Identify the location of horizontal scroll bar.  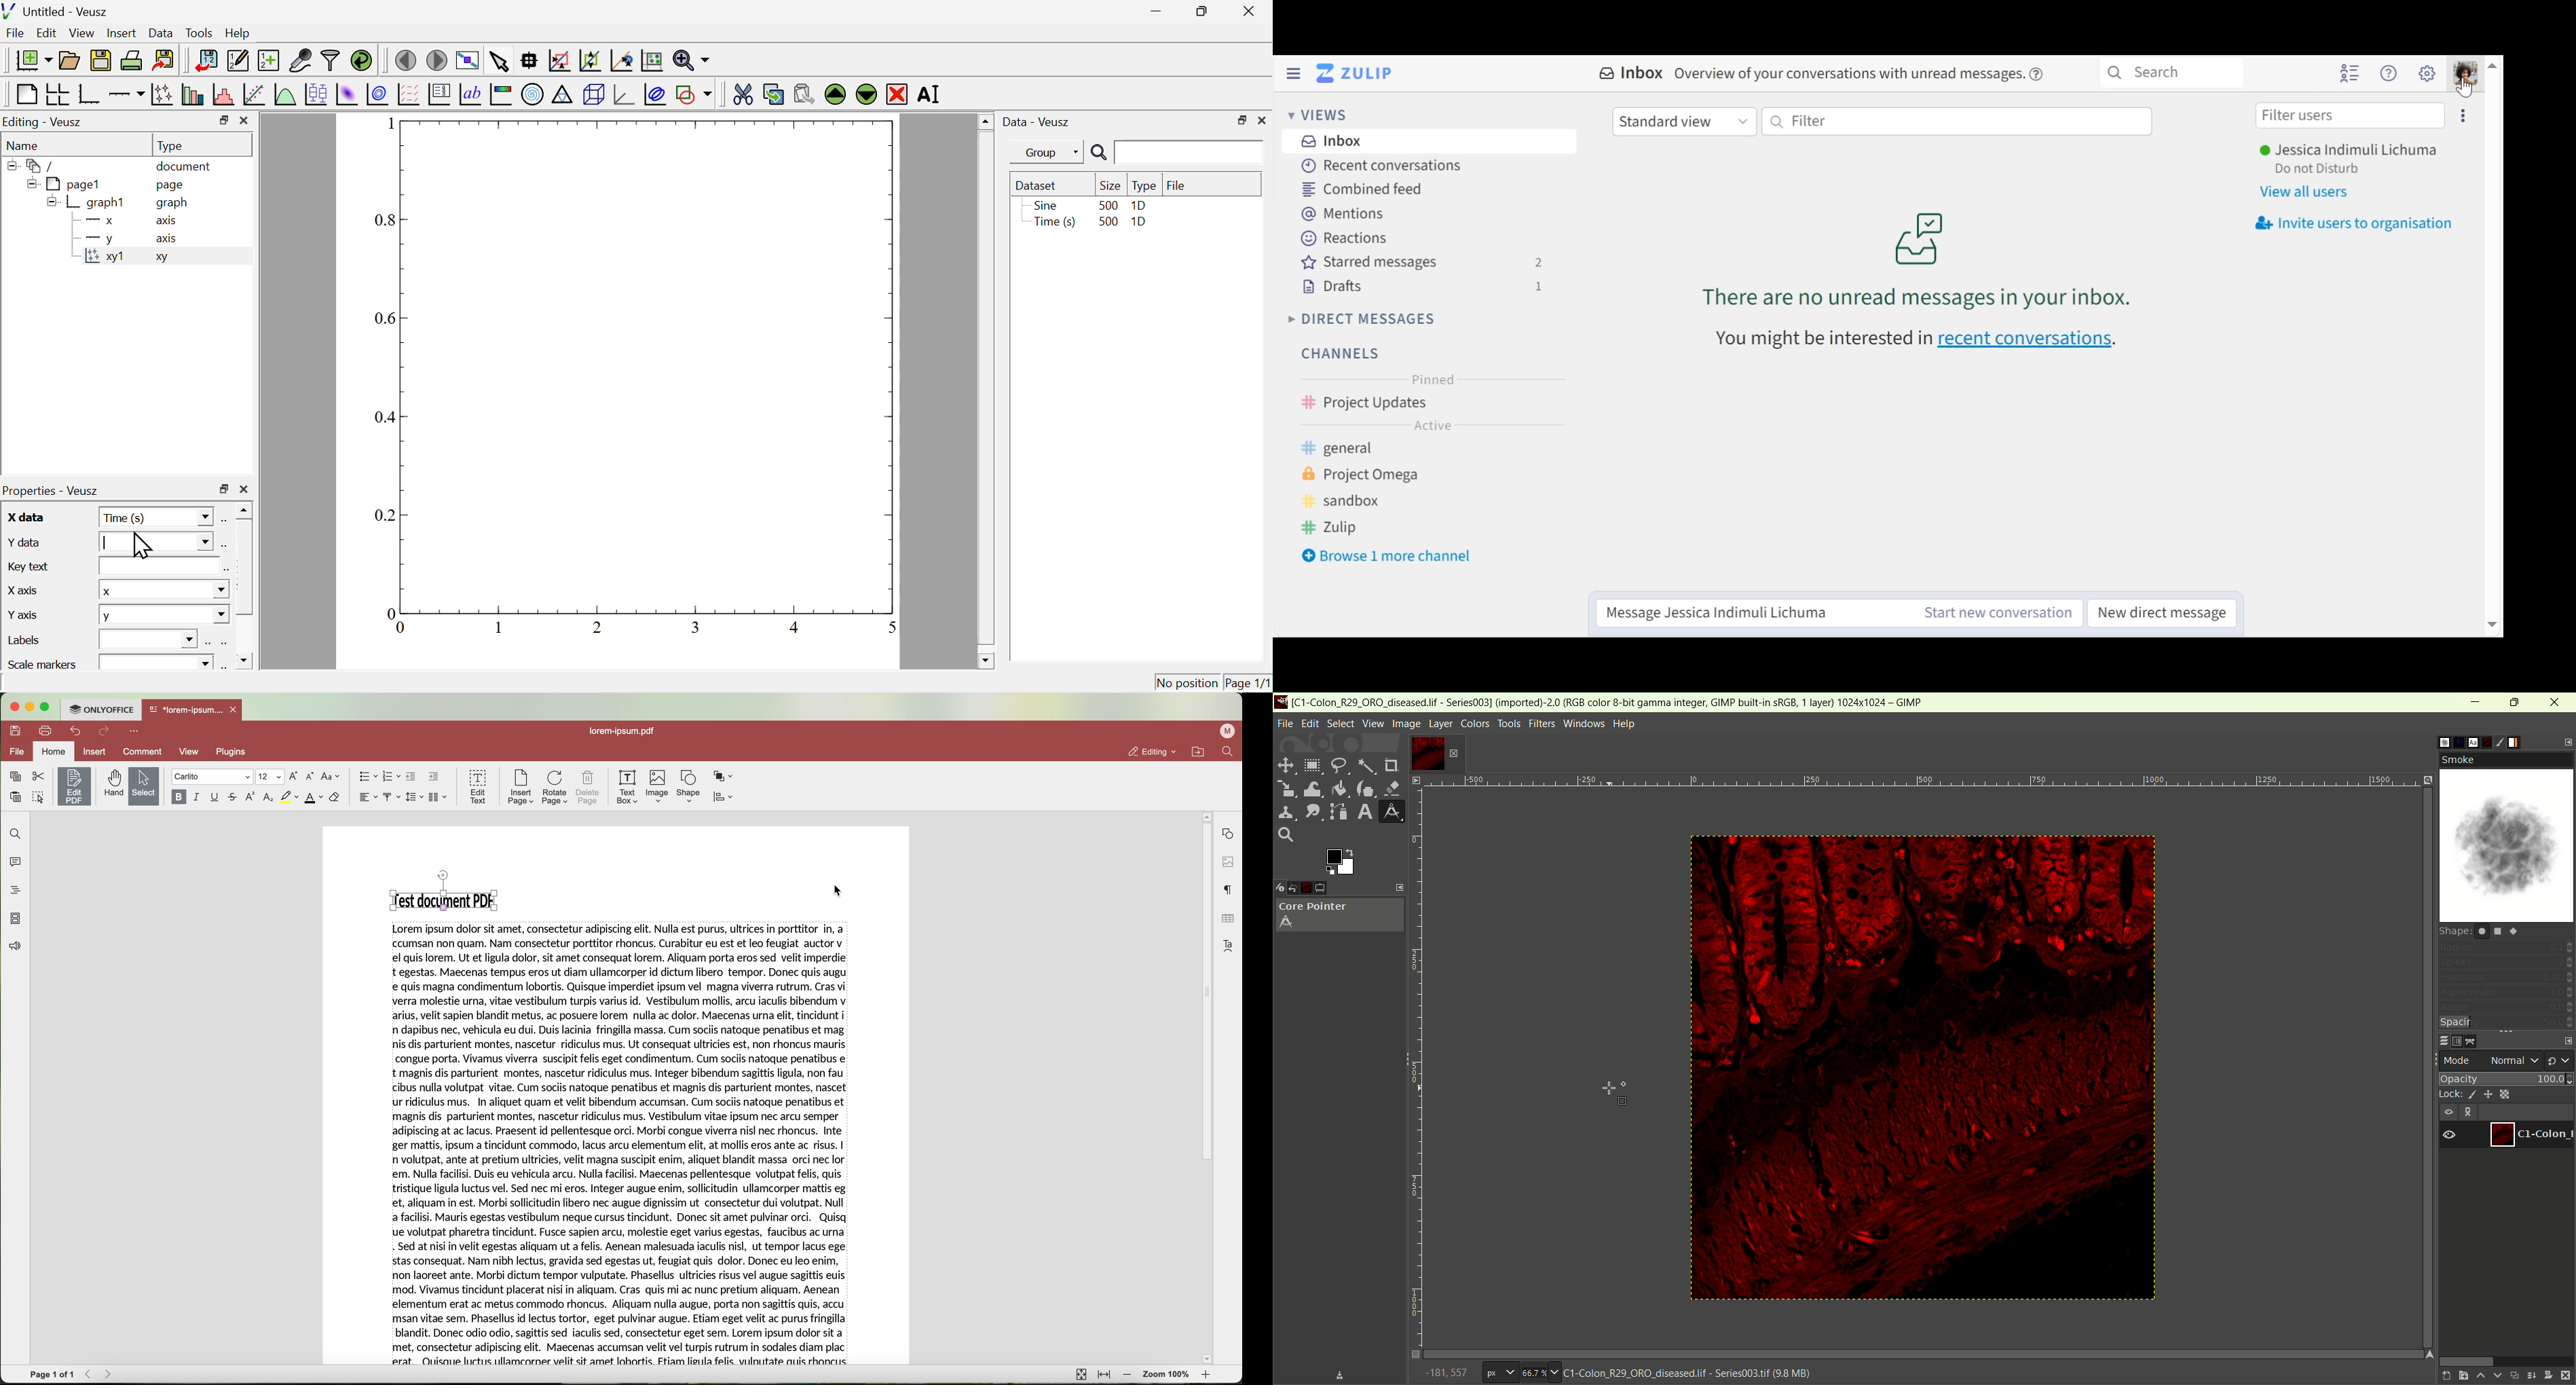
(2505, 1360).